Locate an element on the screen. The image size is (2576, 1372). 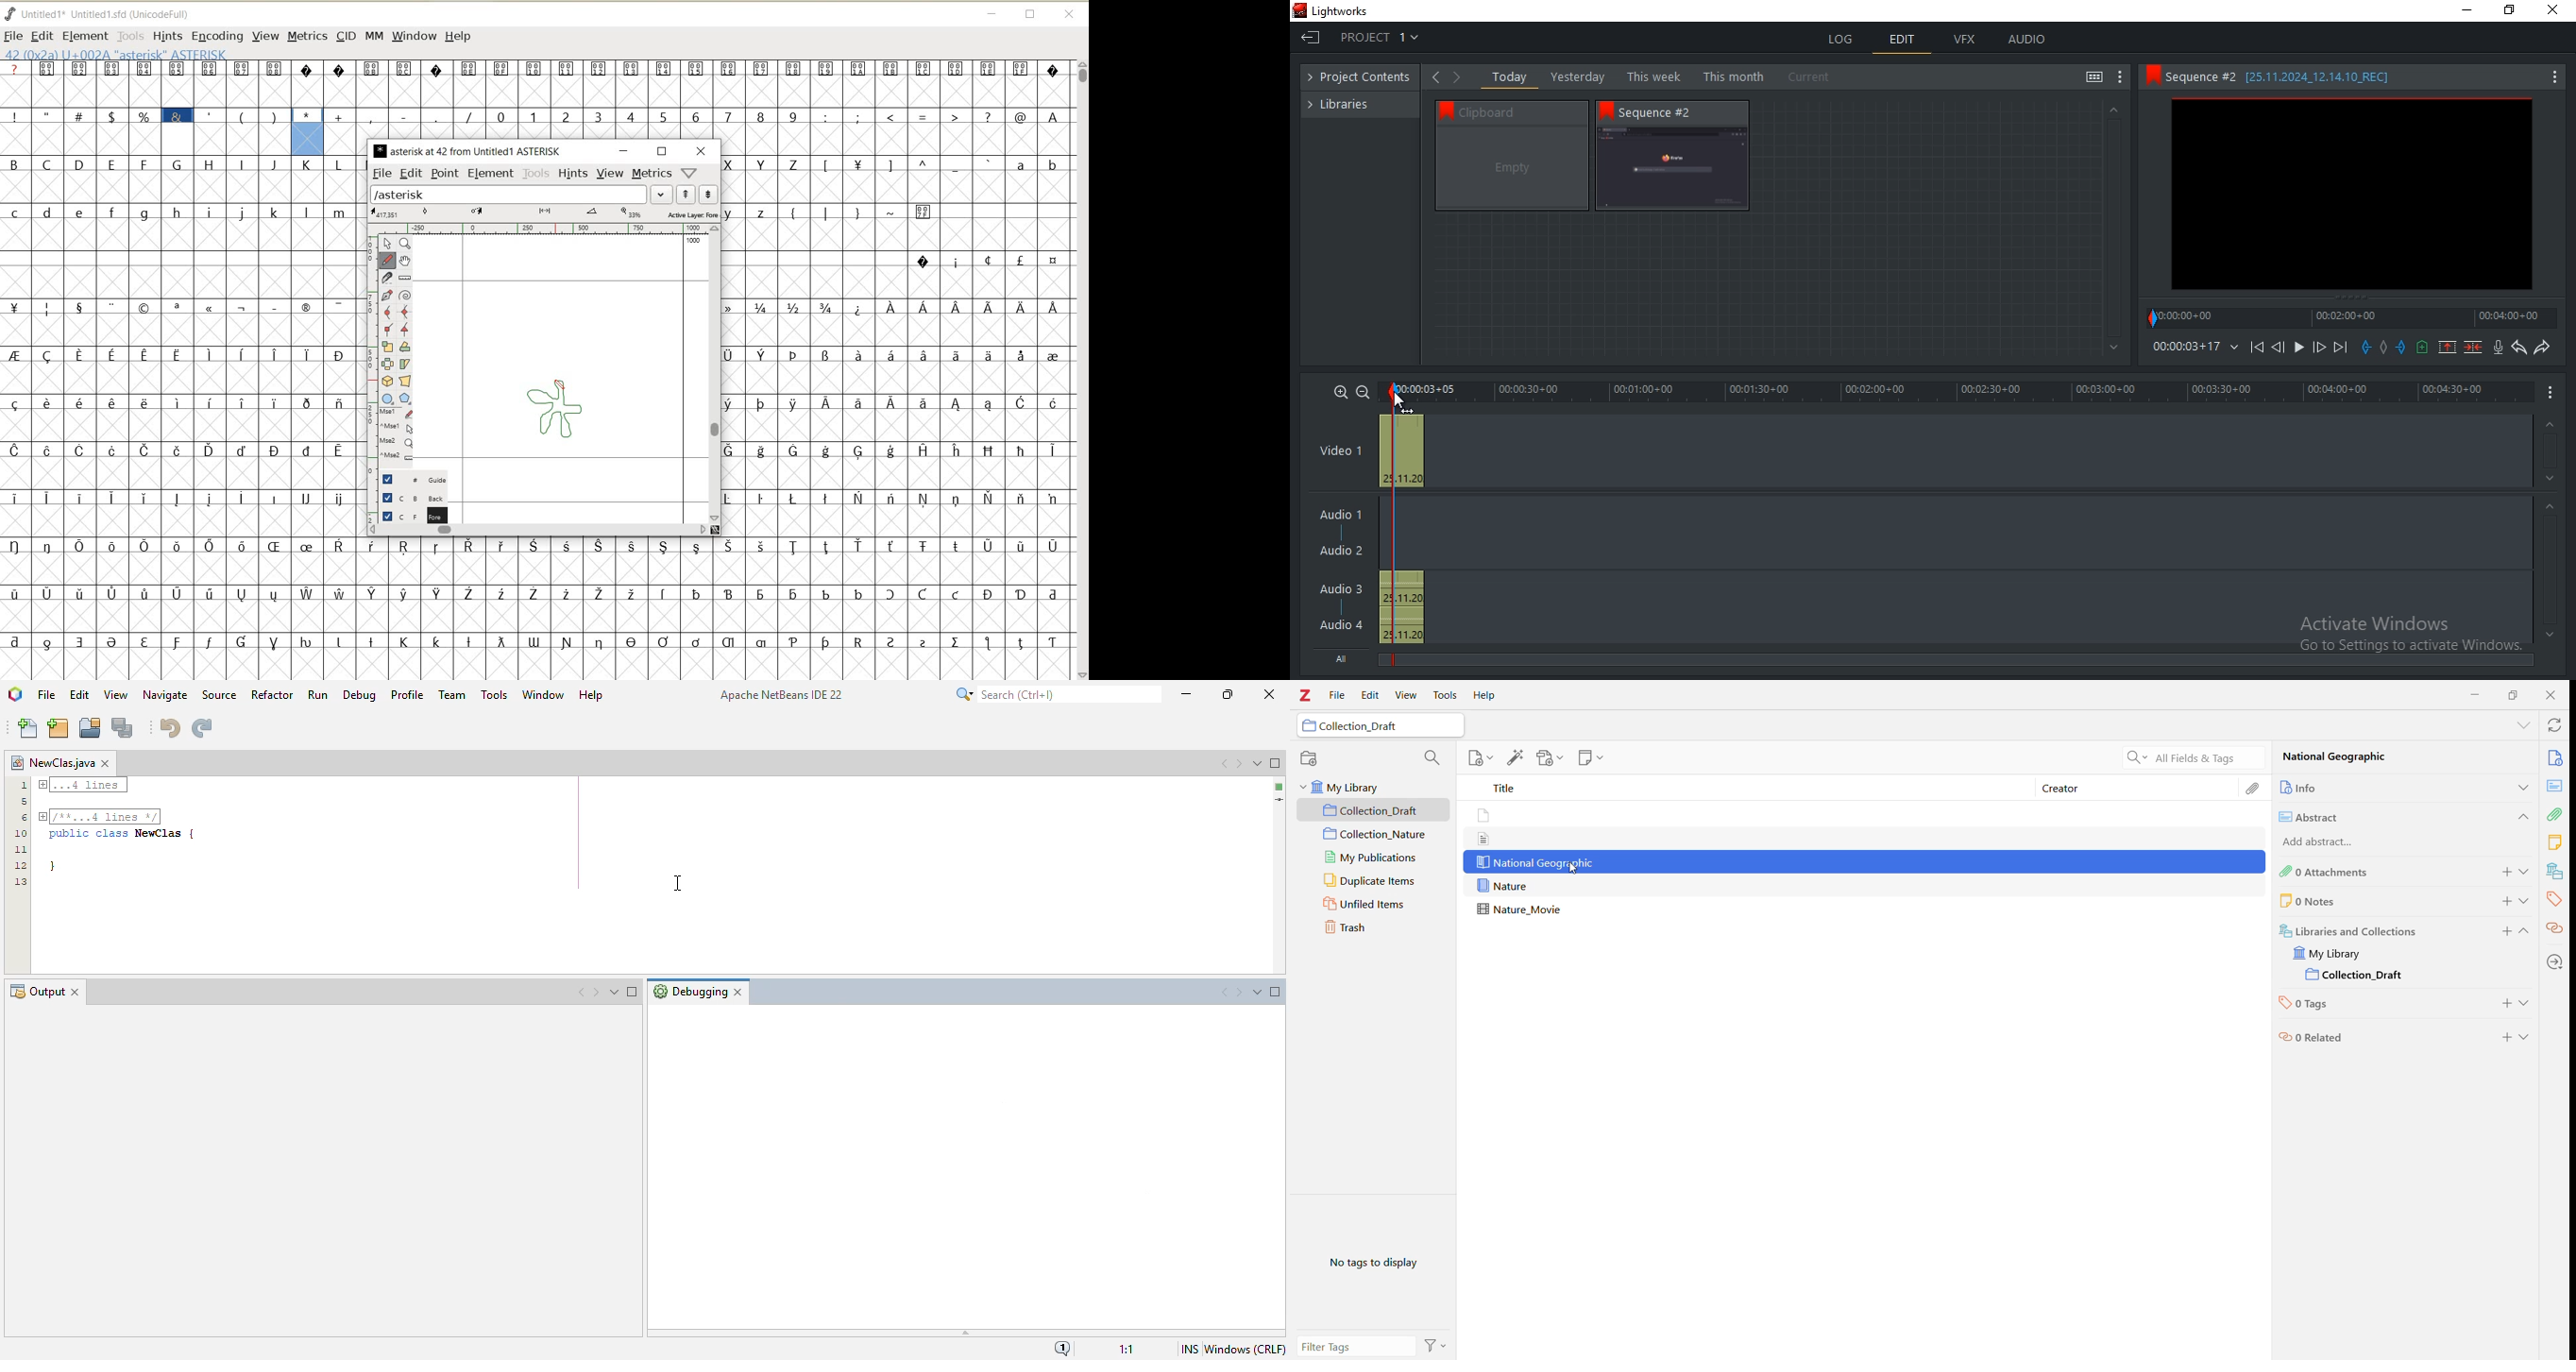
close is located at coordinates (1268, 694).